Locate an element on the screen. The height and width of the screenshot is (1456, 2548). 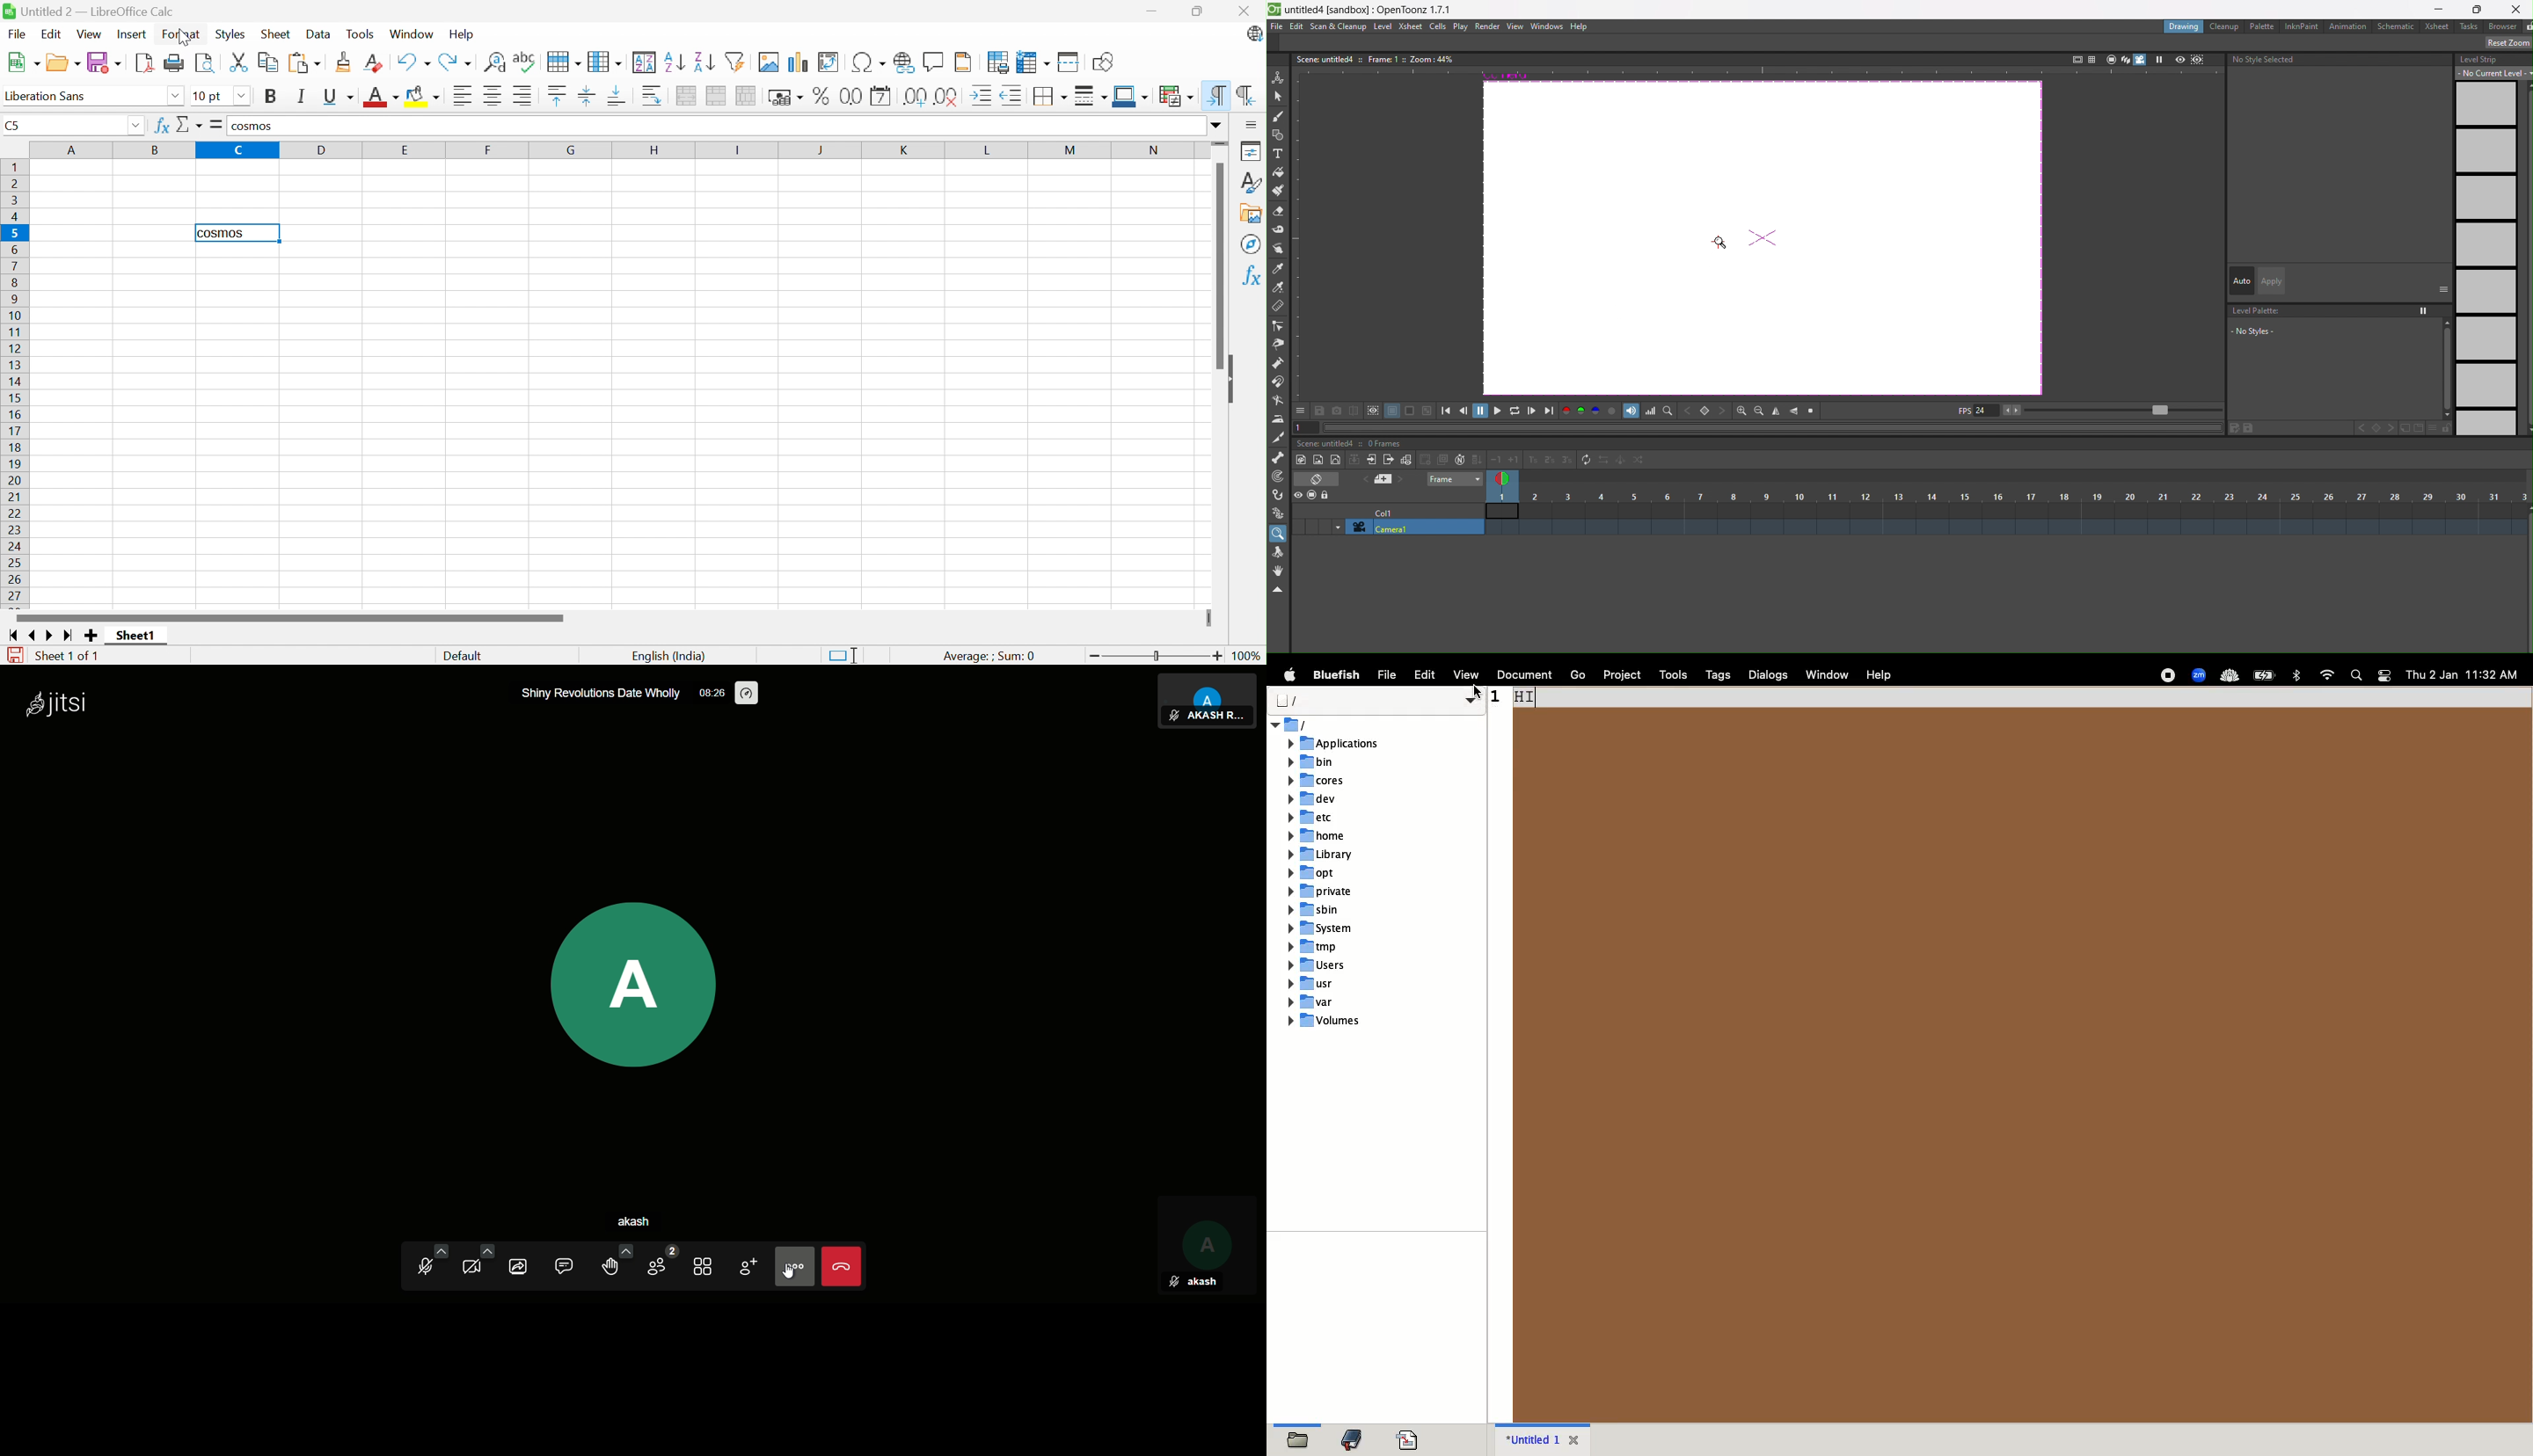
Decrease indent is located at coordinates (1014, 96).